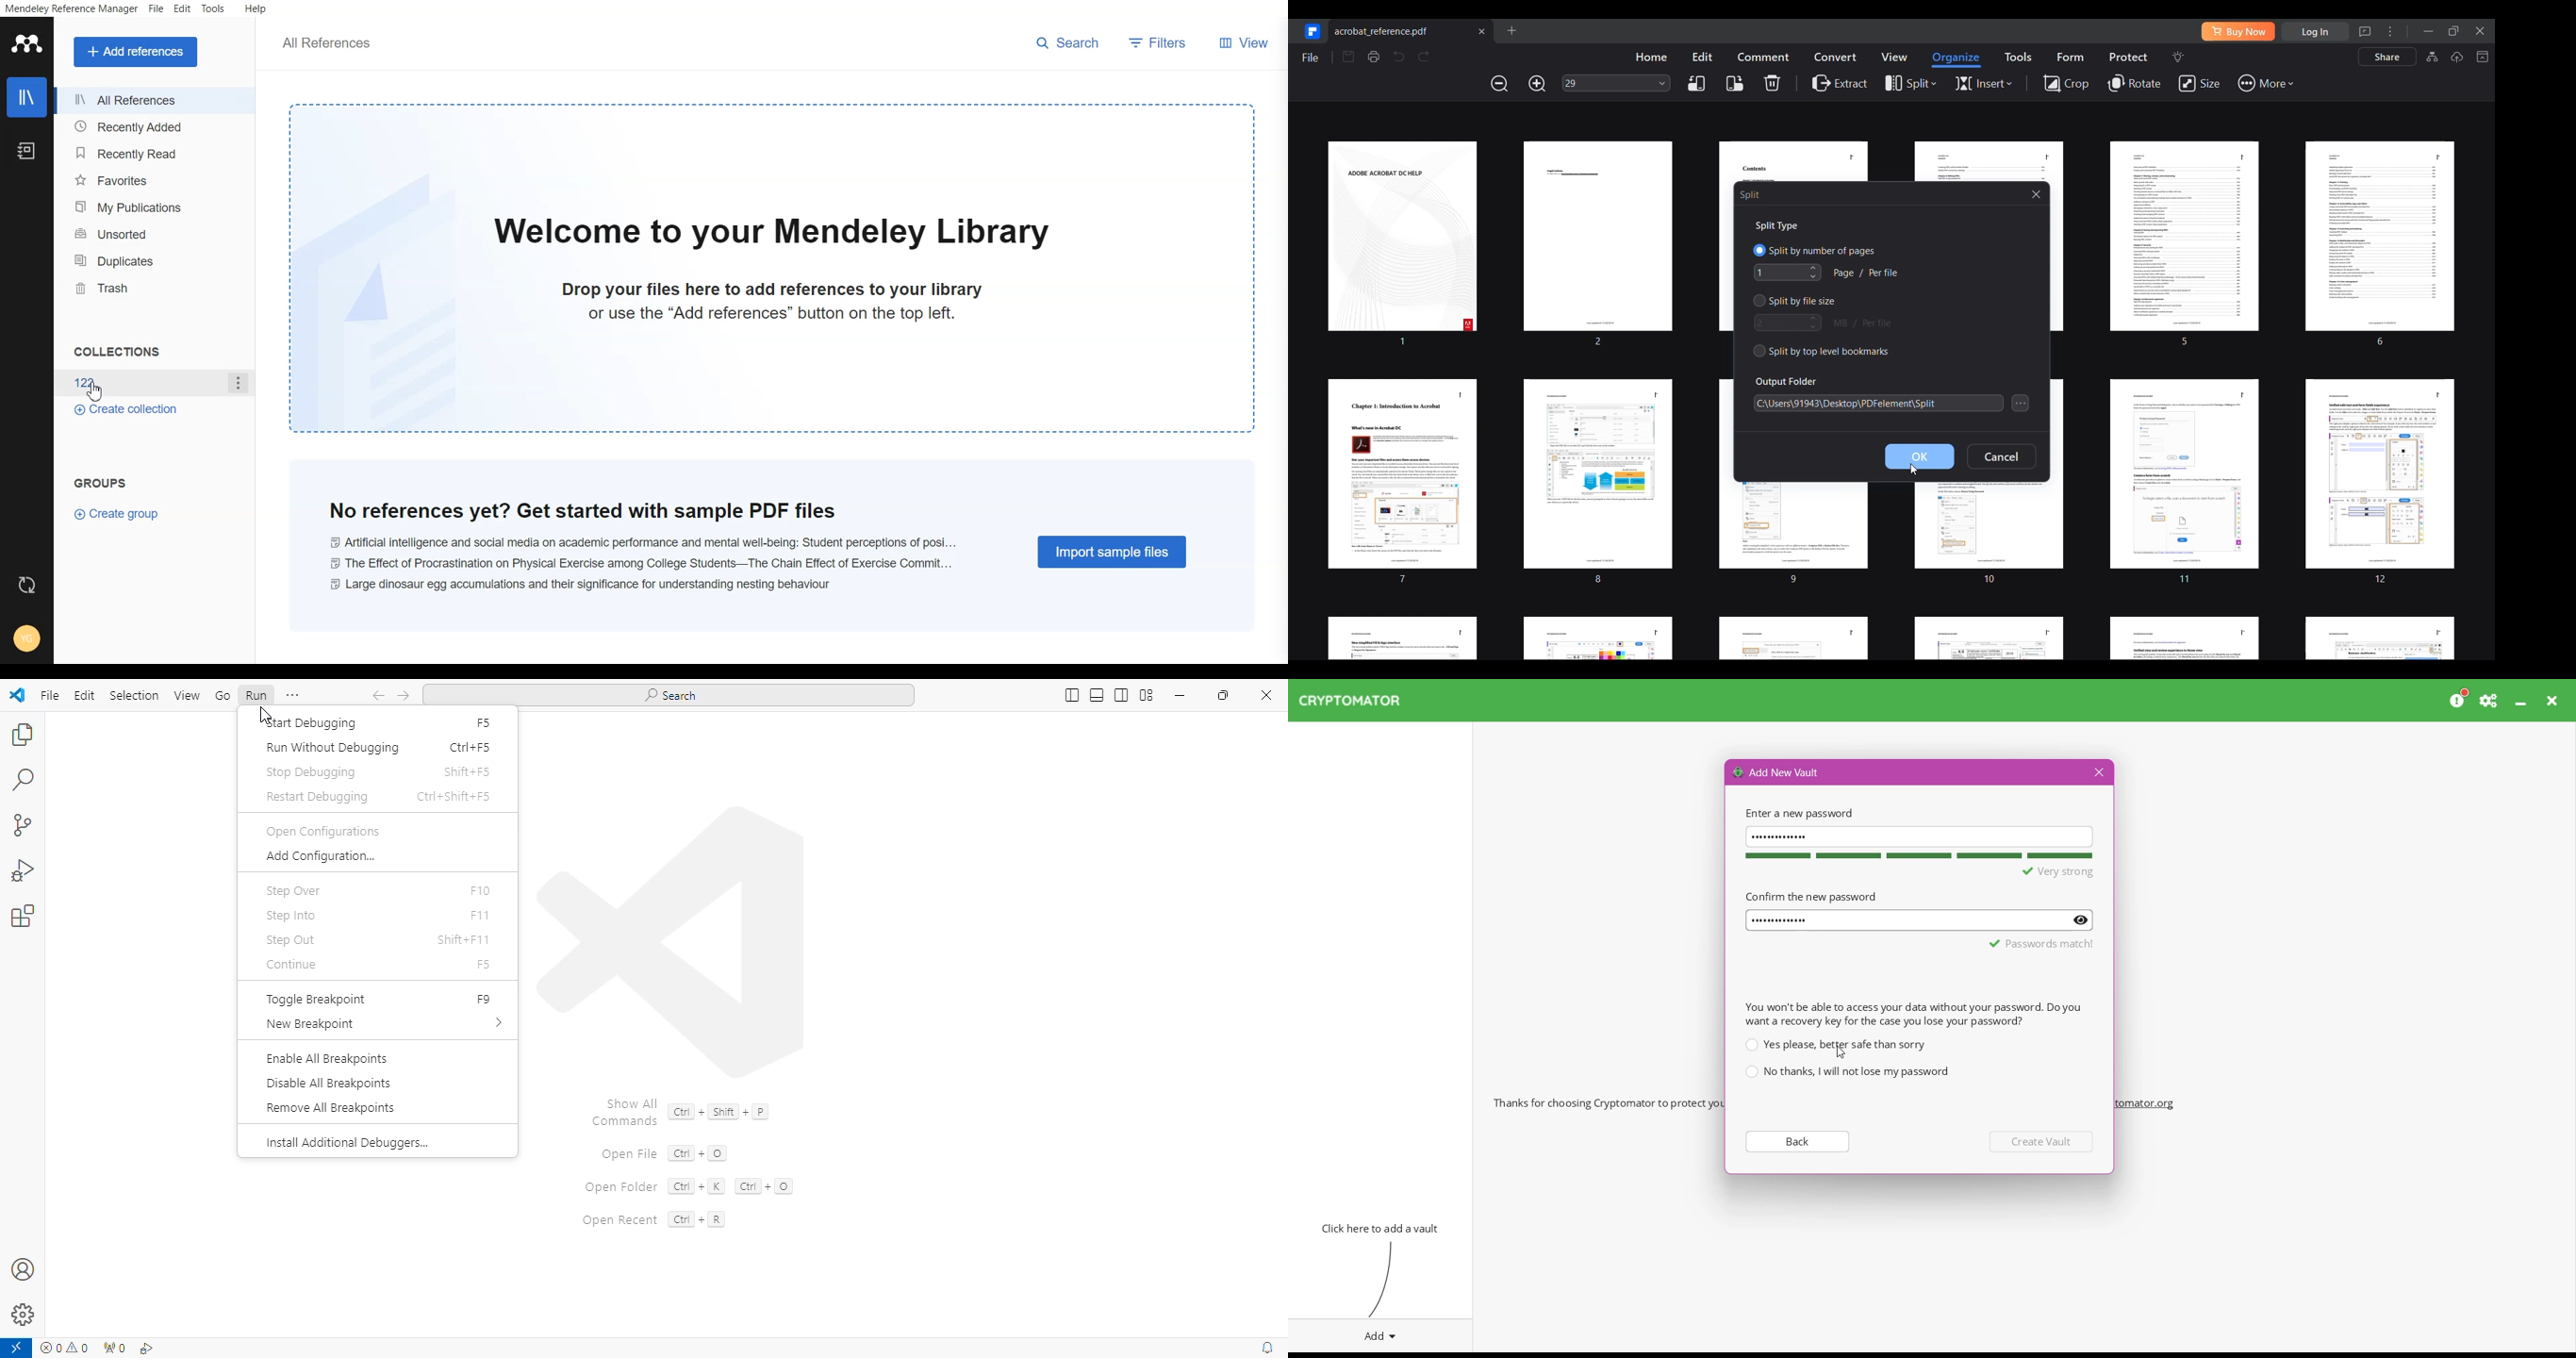 The width and height of the screenshot is (2576, 1372). What do you see at coordinates (1811, 896) in the screenshot?
I see `Confirm the new password` at bounding box center [1811, 896].